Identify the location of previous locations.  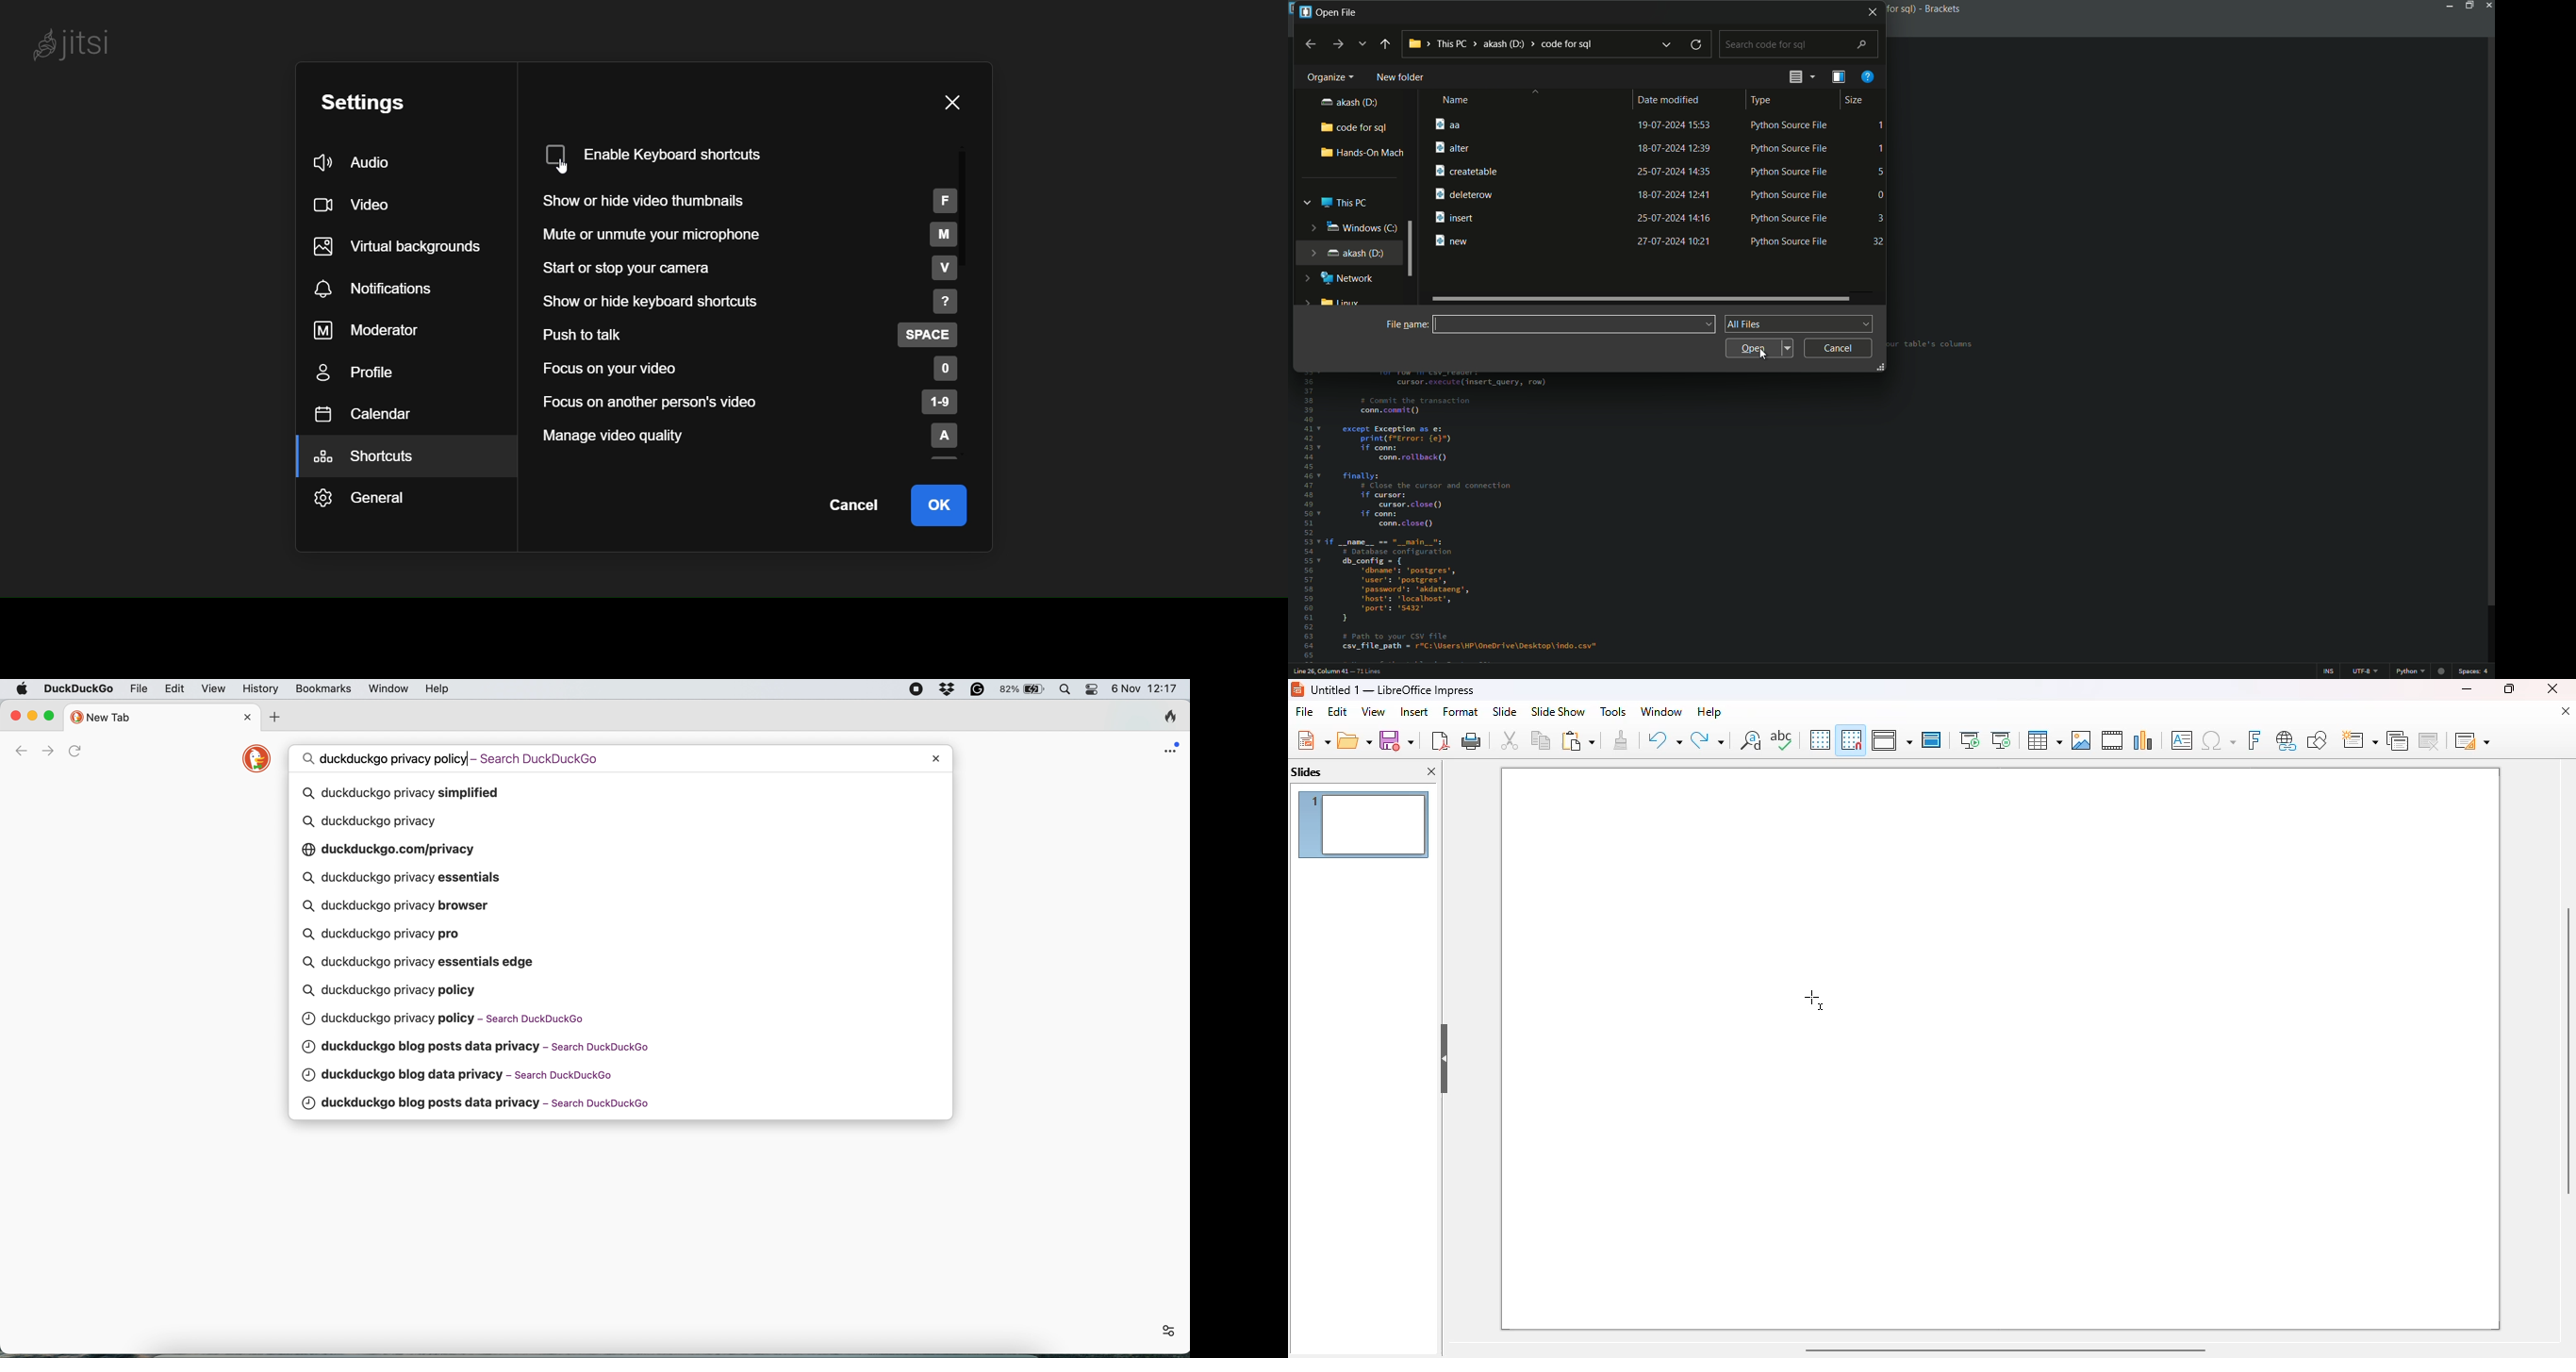
(1667, 45).